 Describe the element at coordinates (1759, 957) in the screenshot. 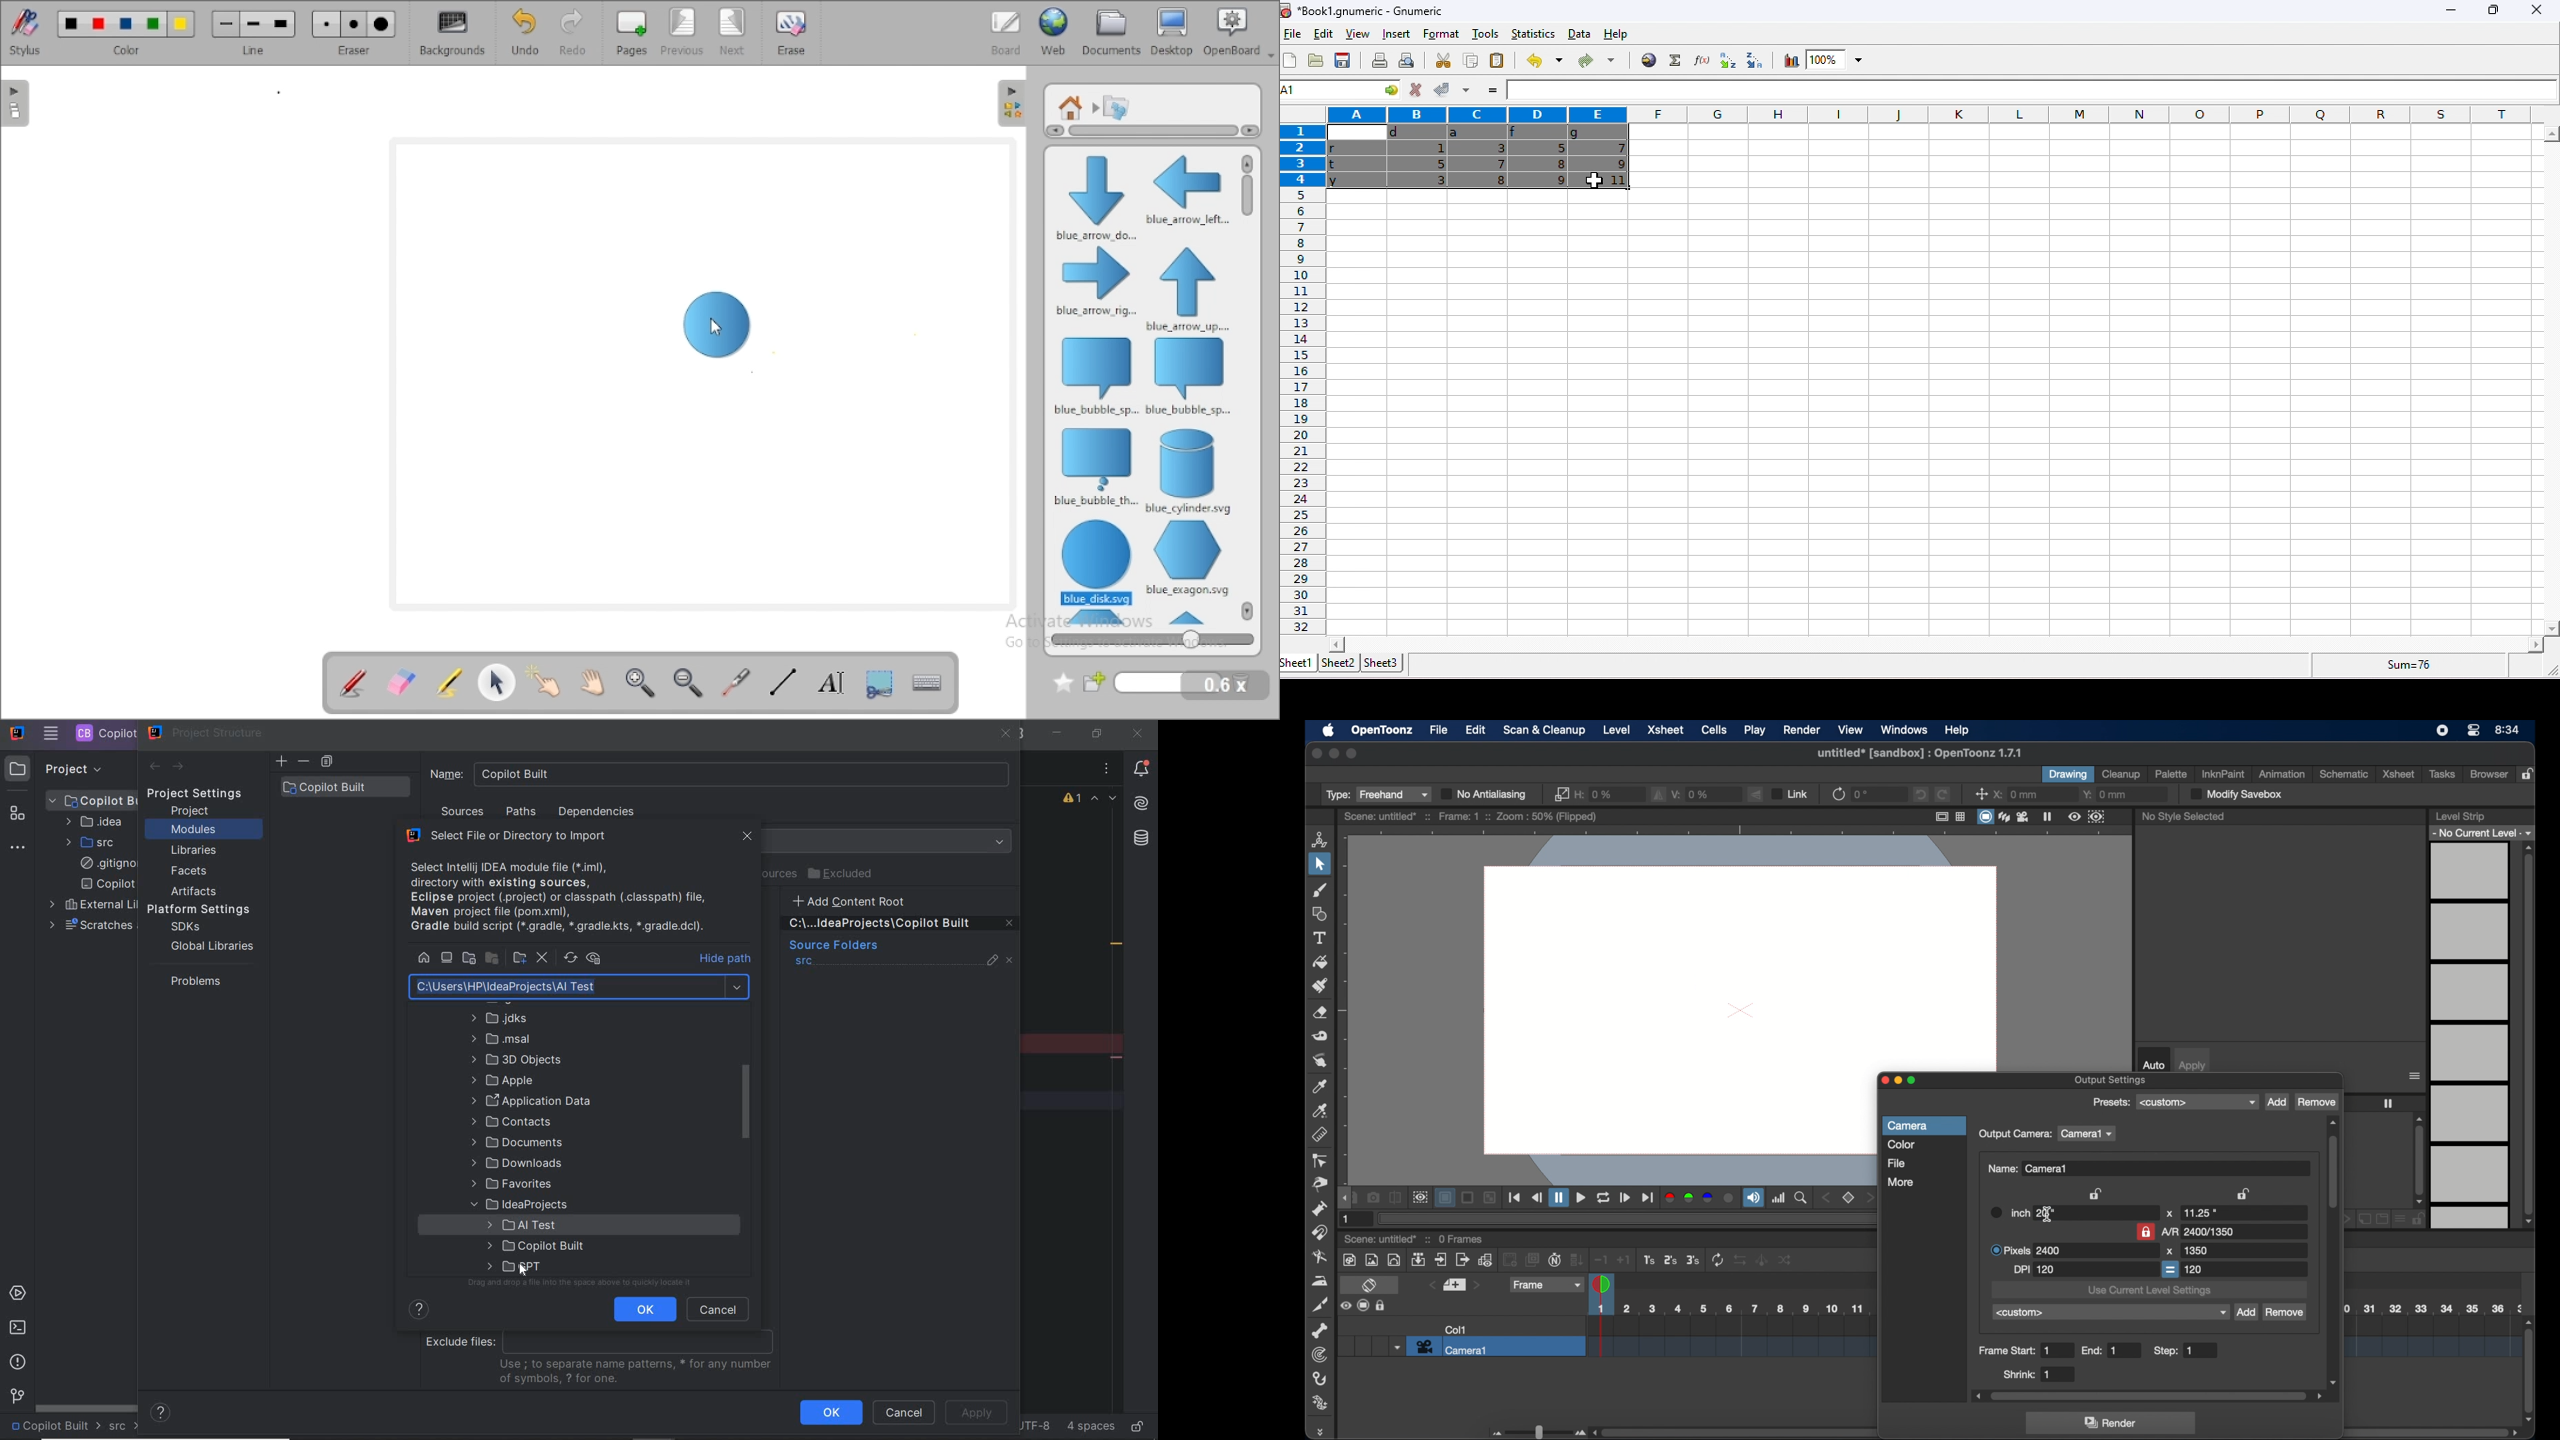

I see `canvas` at that location.